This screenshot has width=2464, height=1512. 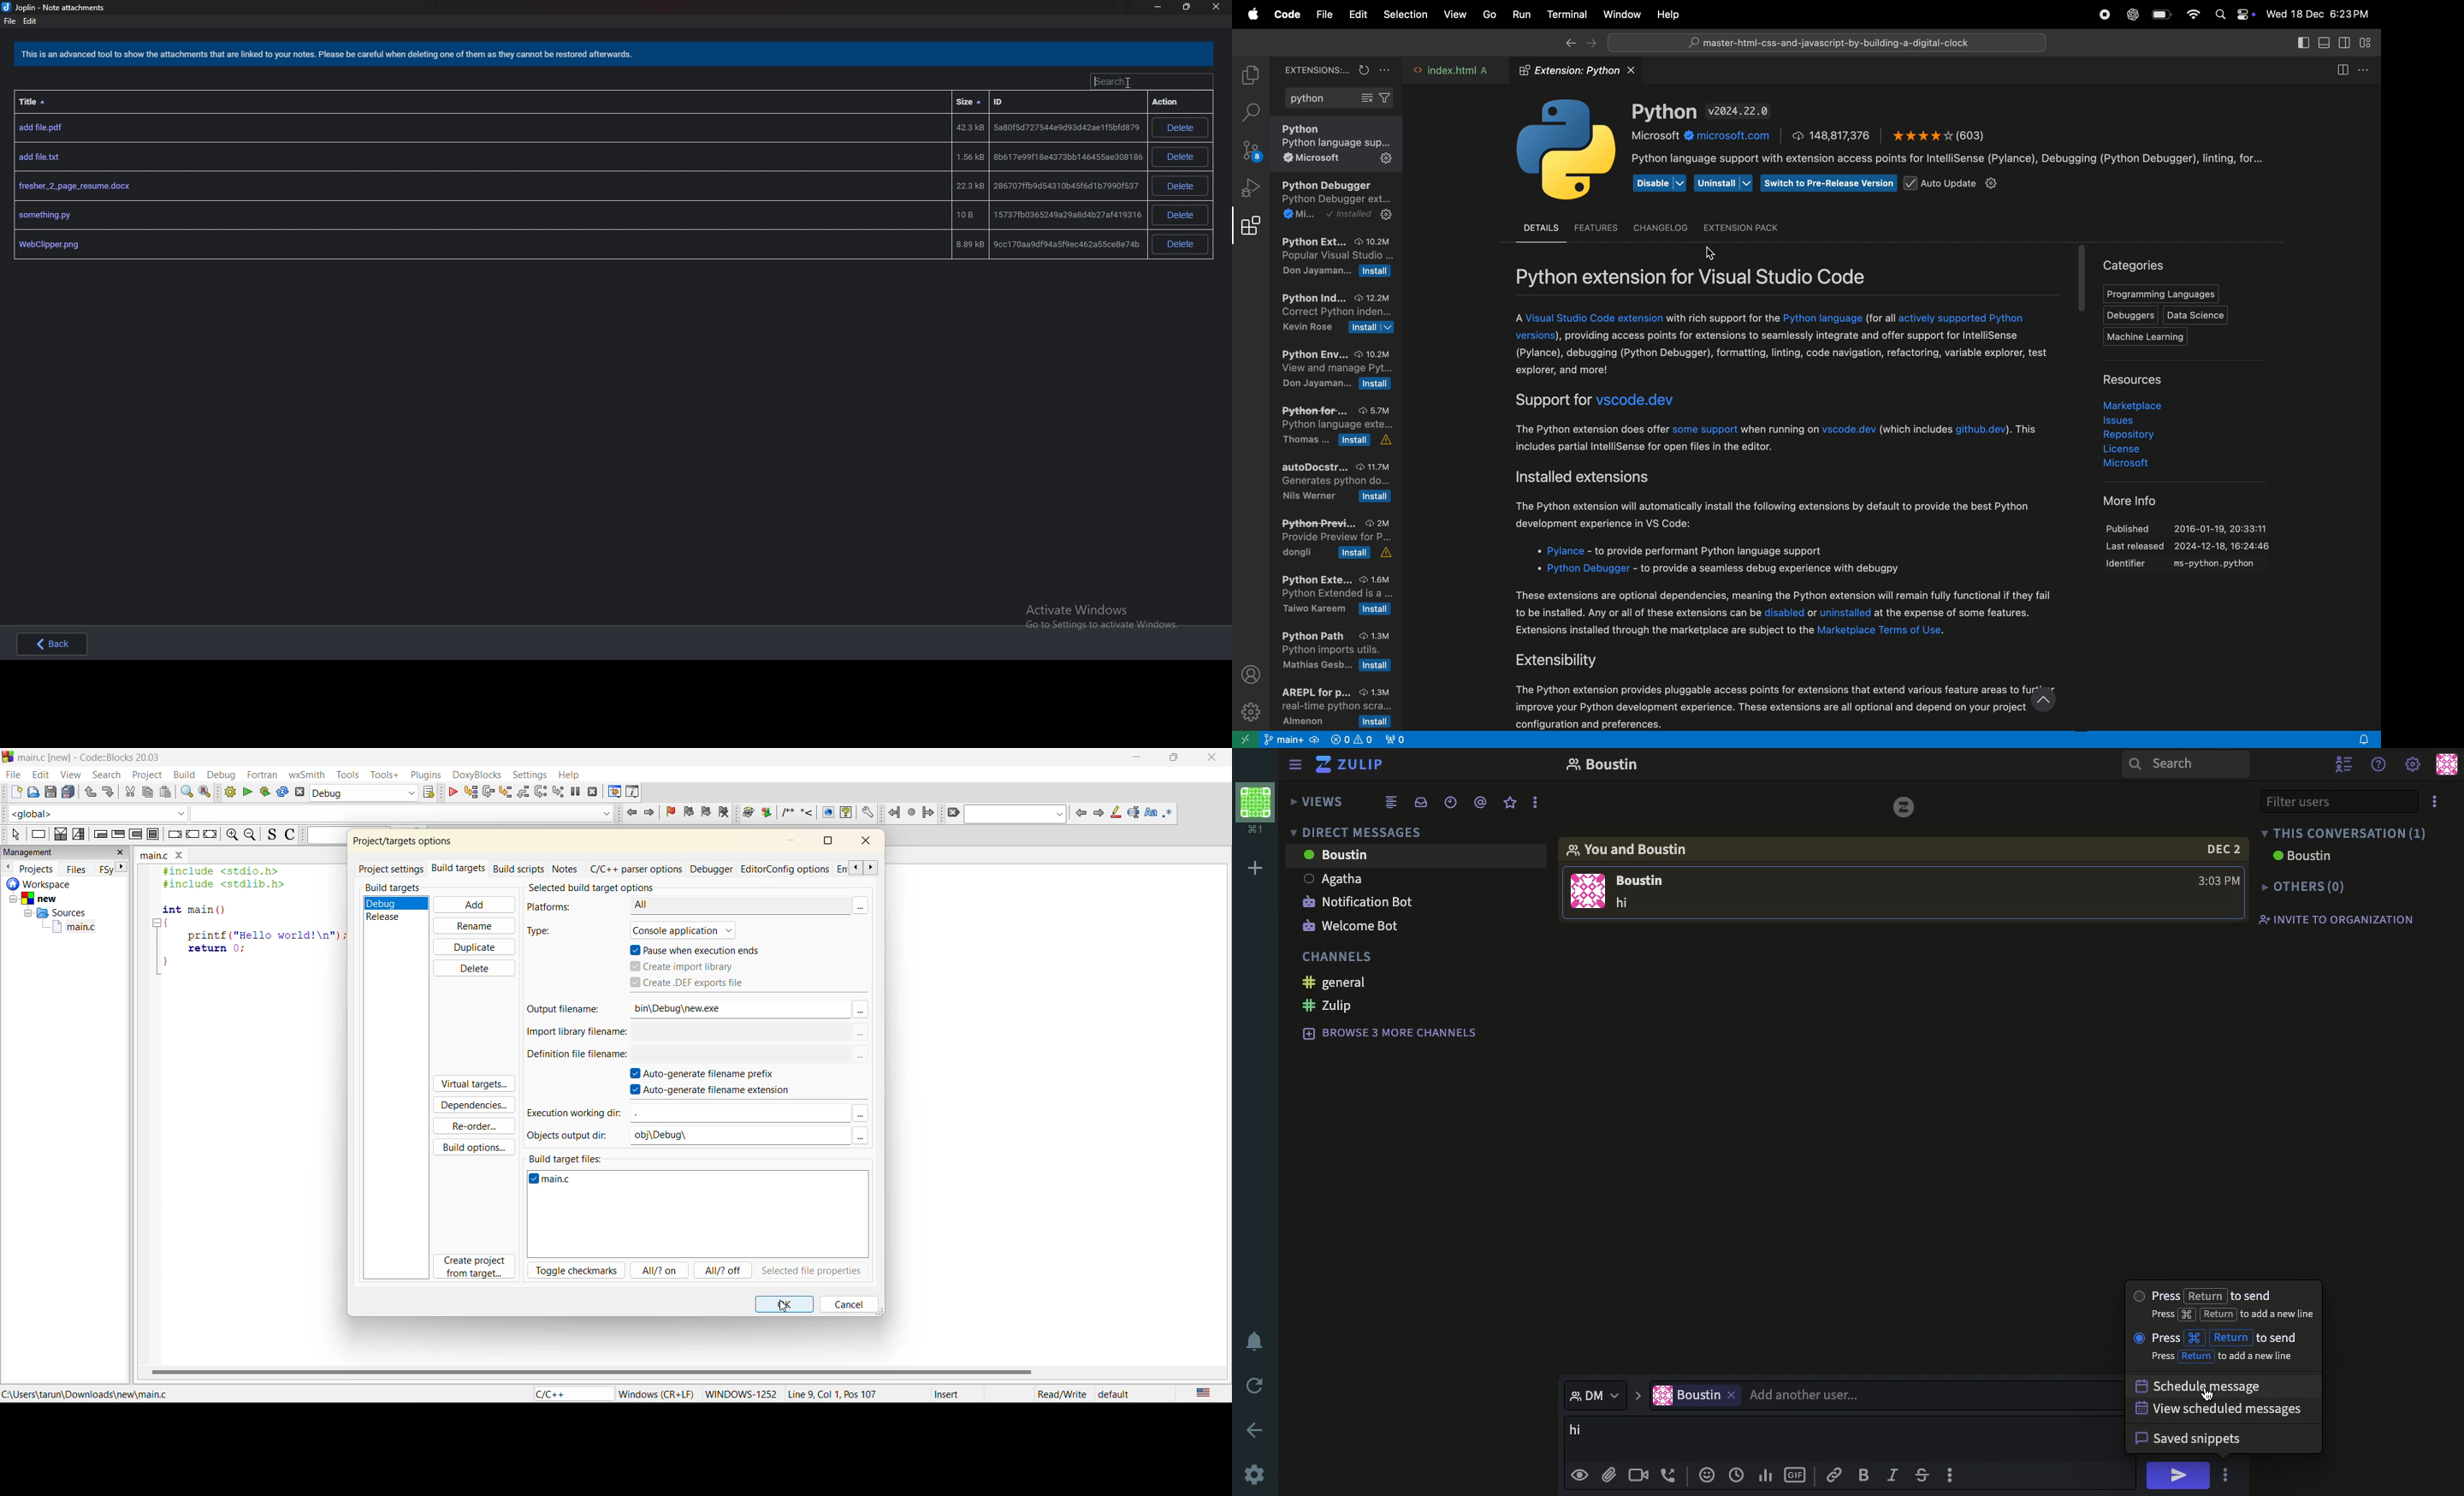 What do you see at coordinates (860, 1009) in the screenshot?
I see `More` at bounding box center [860, 1009].